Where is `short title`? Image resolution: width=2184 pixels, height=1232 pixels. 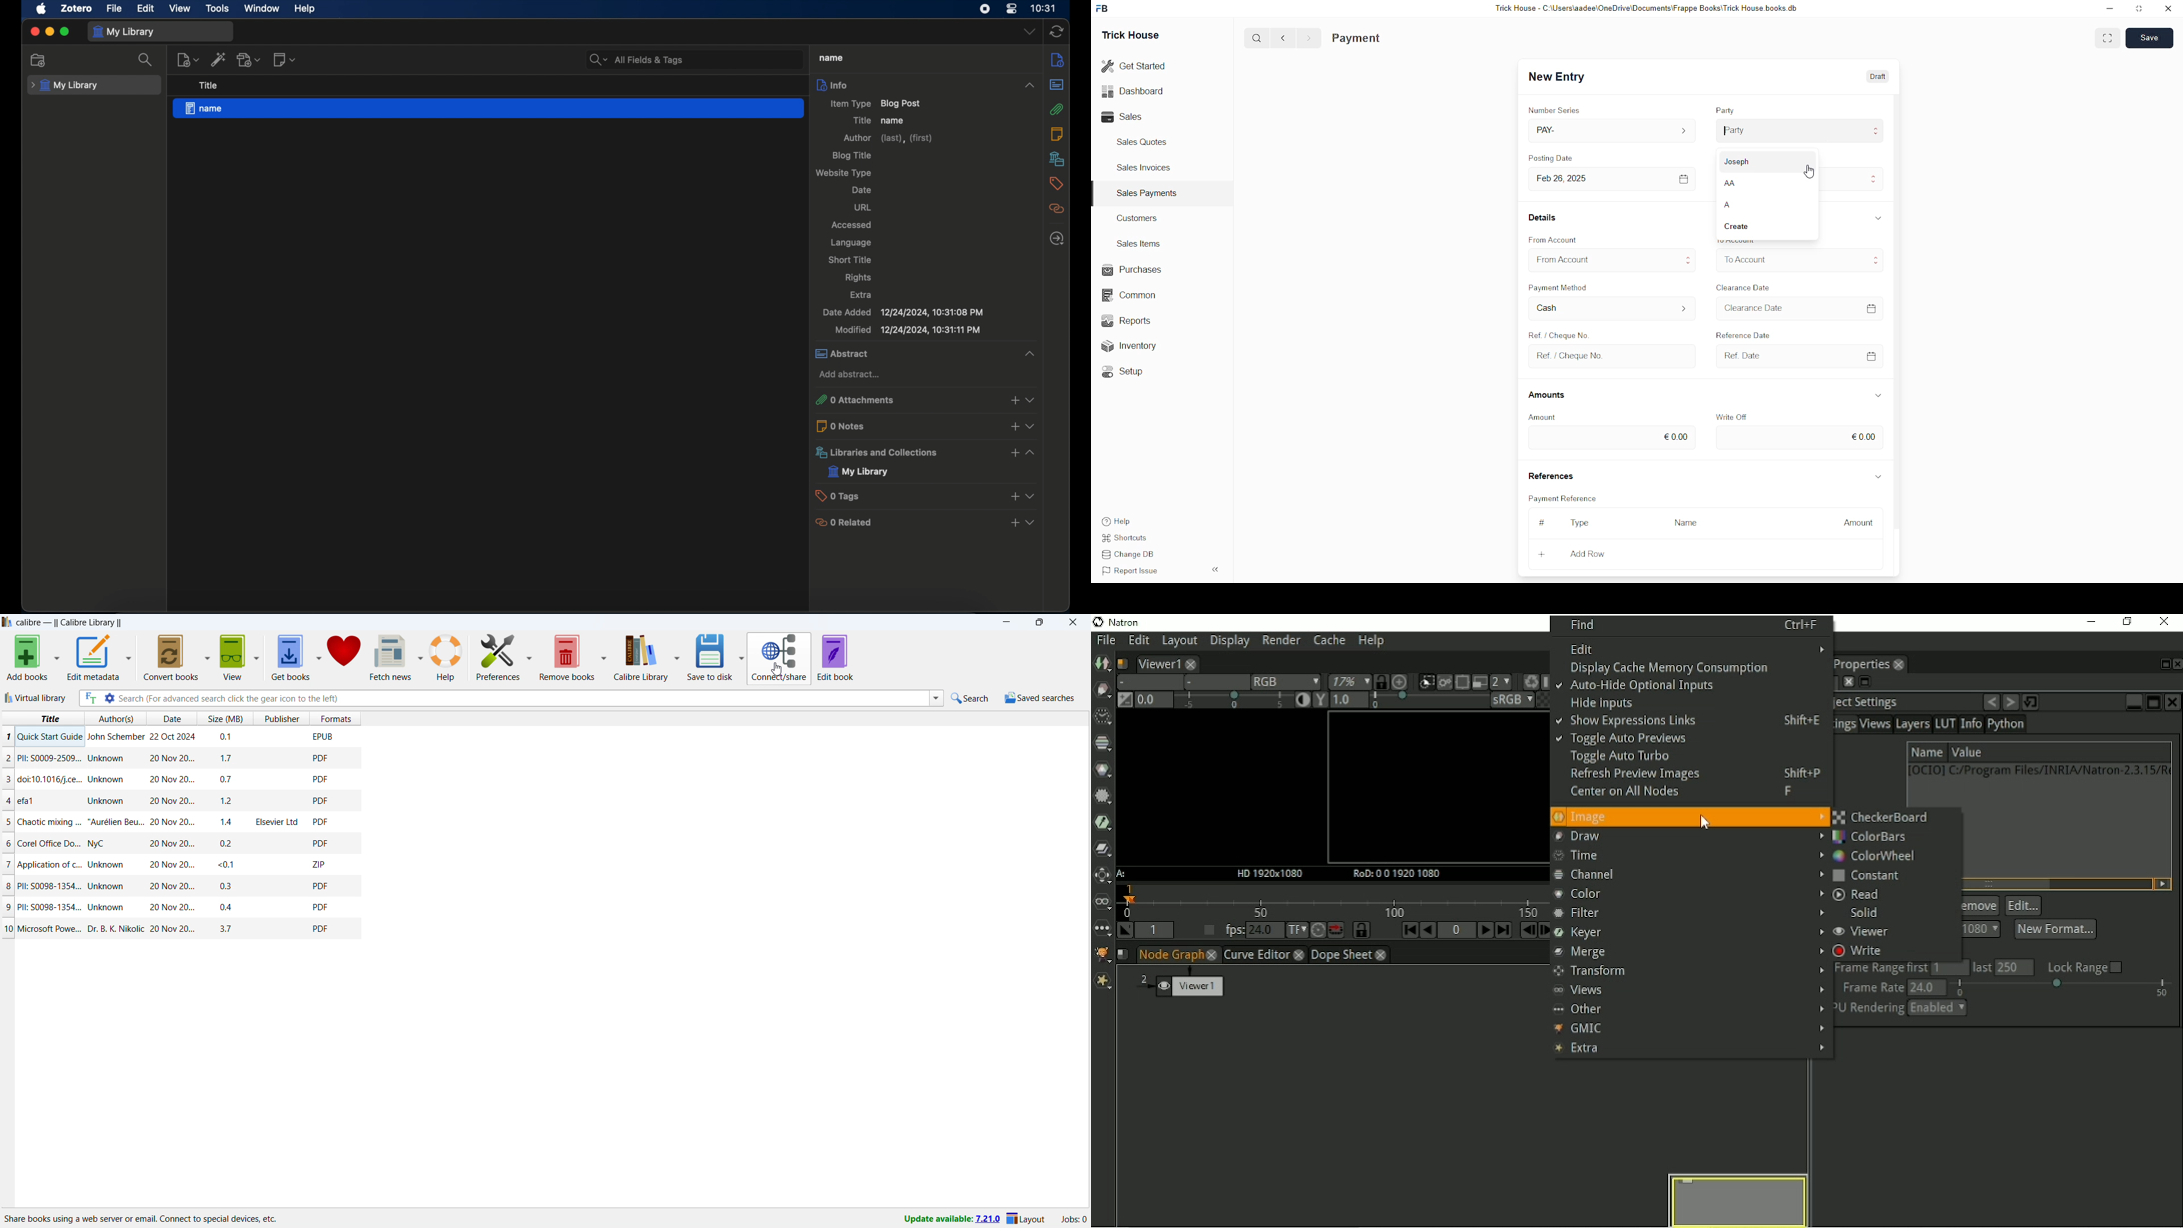
short title is located at coordinates (850, 259).